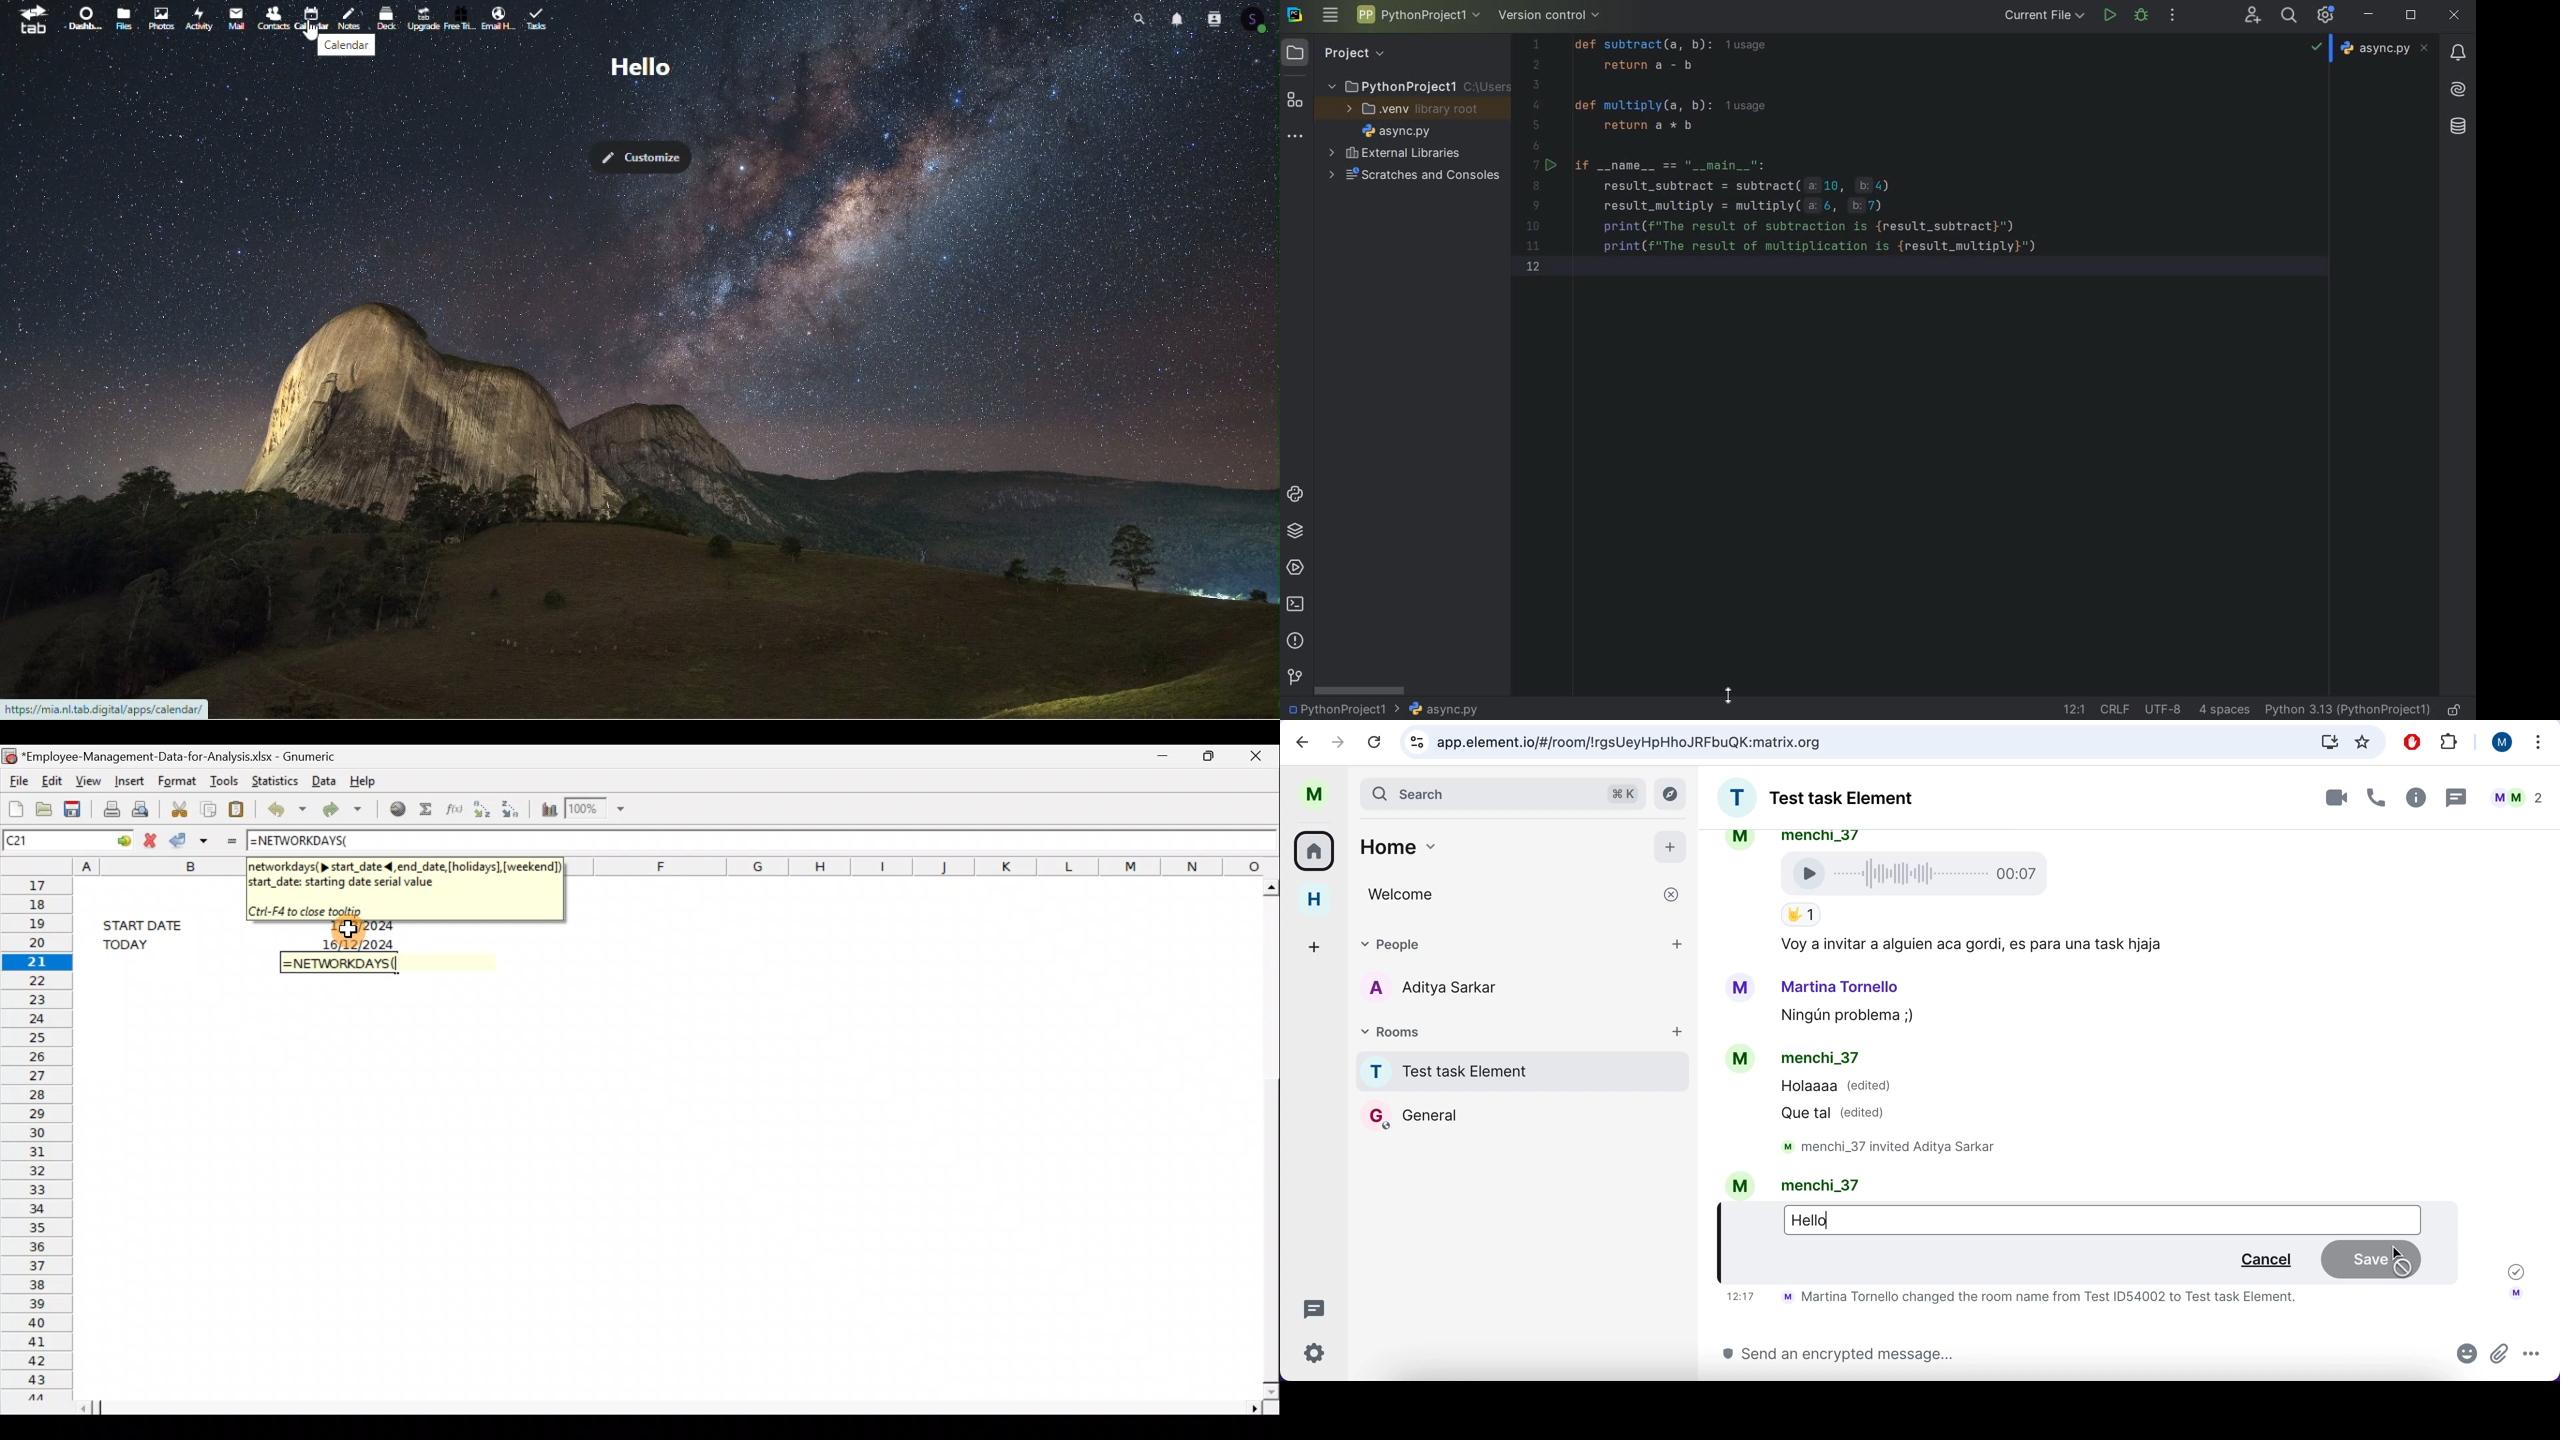 This screenshot has width=2576, height=1456. I want to click on Insert hyperlink, so click(393, 810).